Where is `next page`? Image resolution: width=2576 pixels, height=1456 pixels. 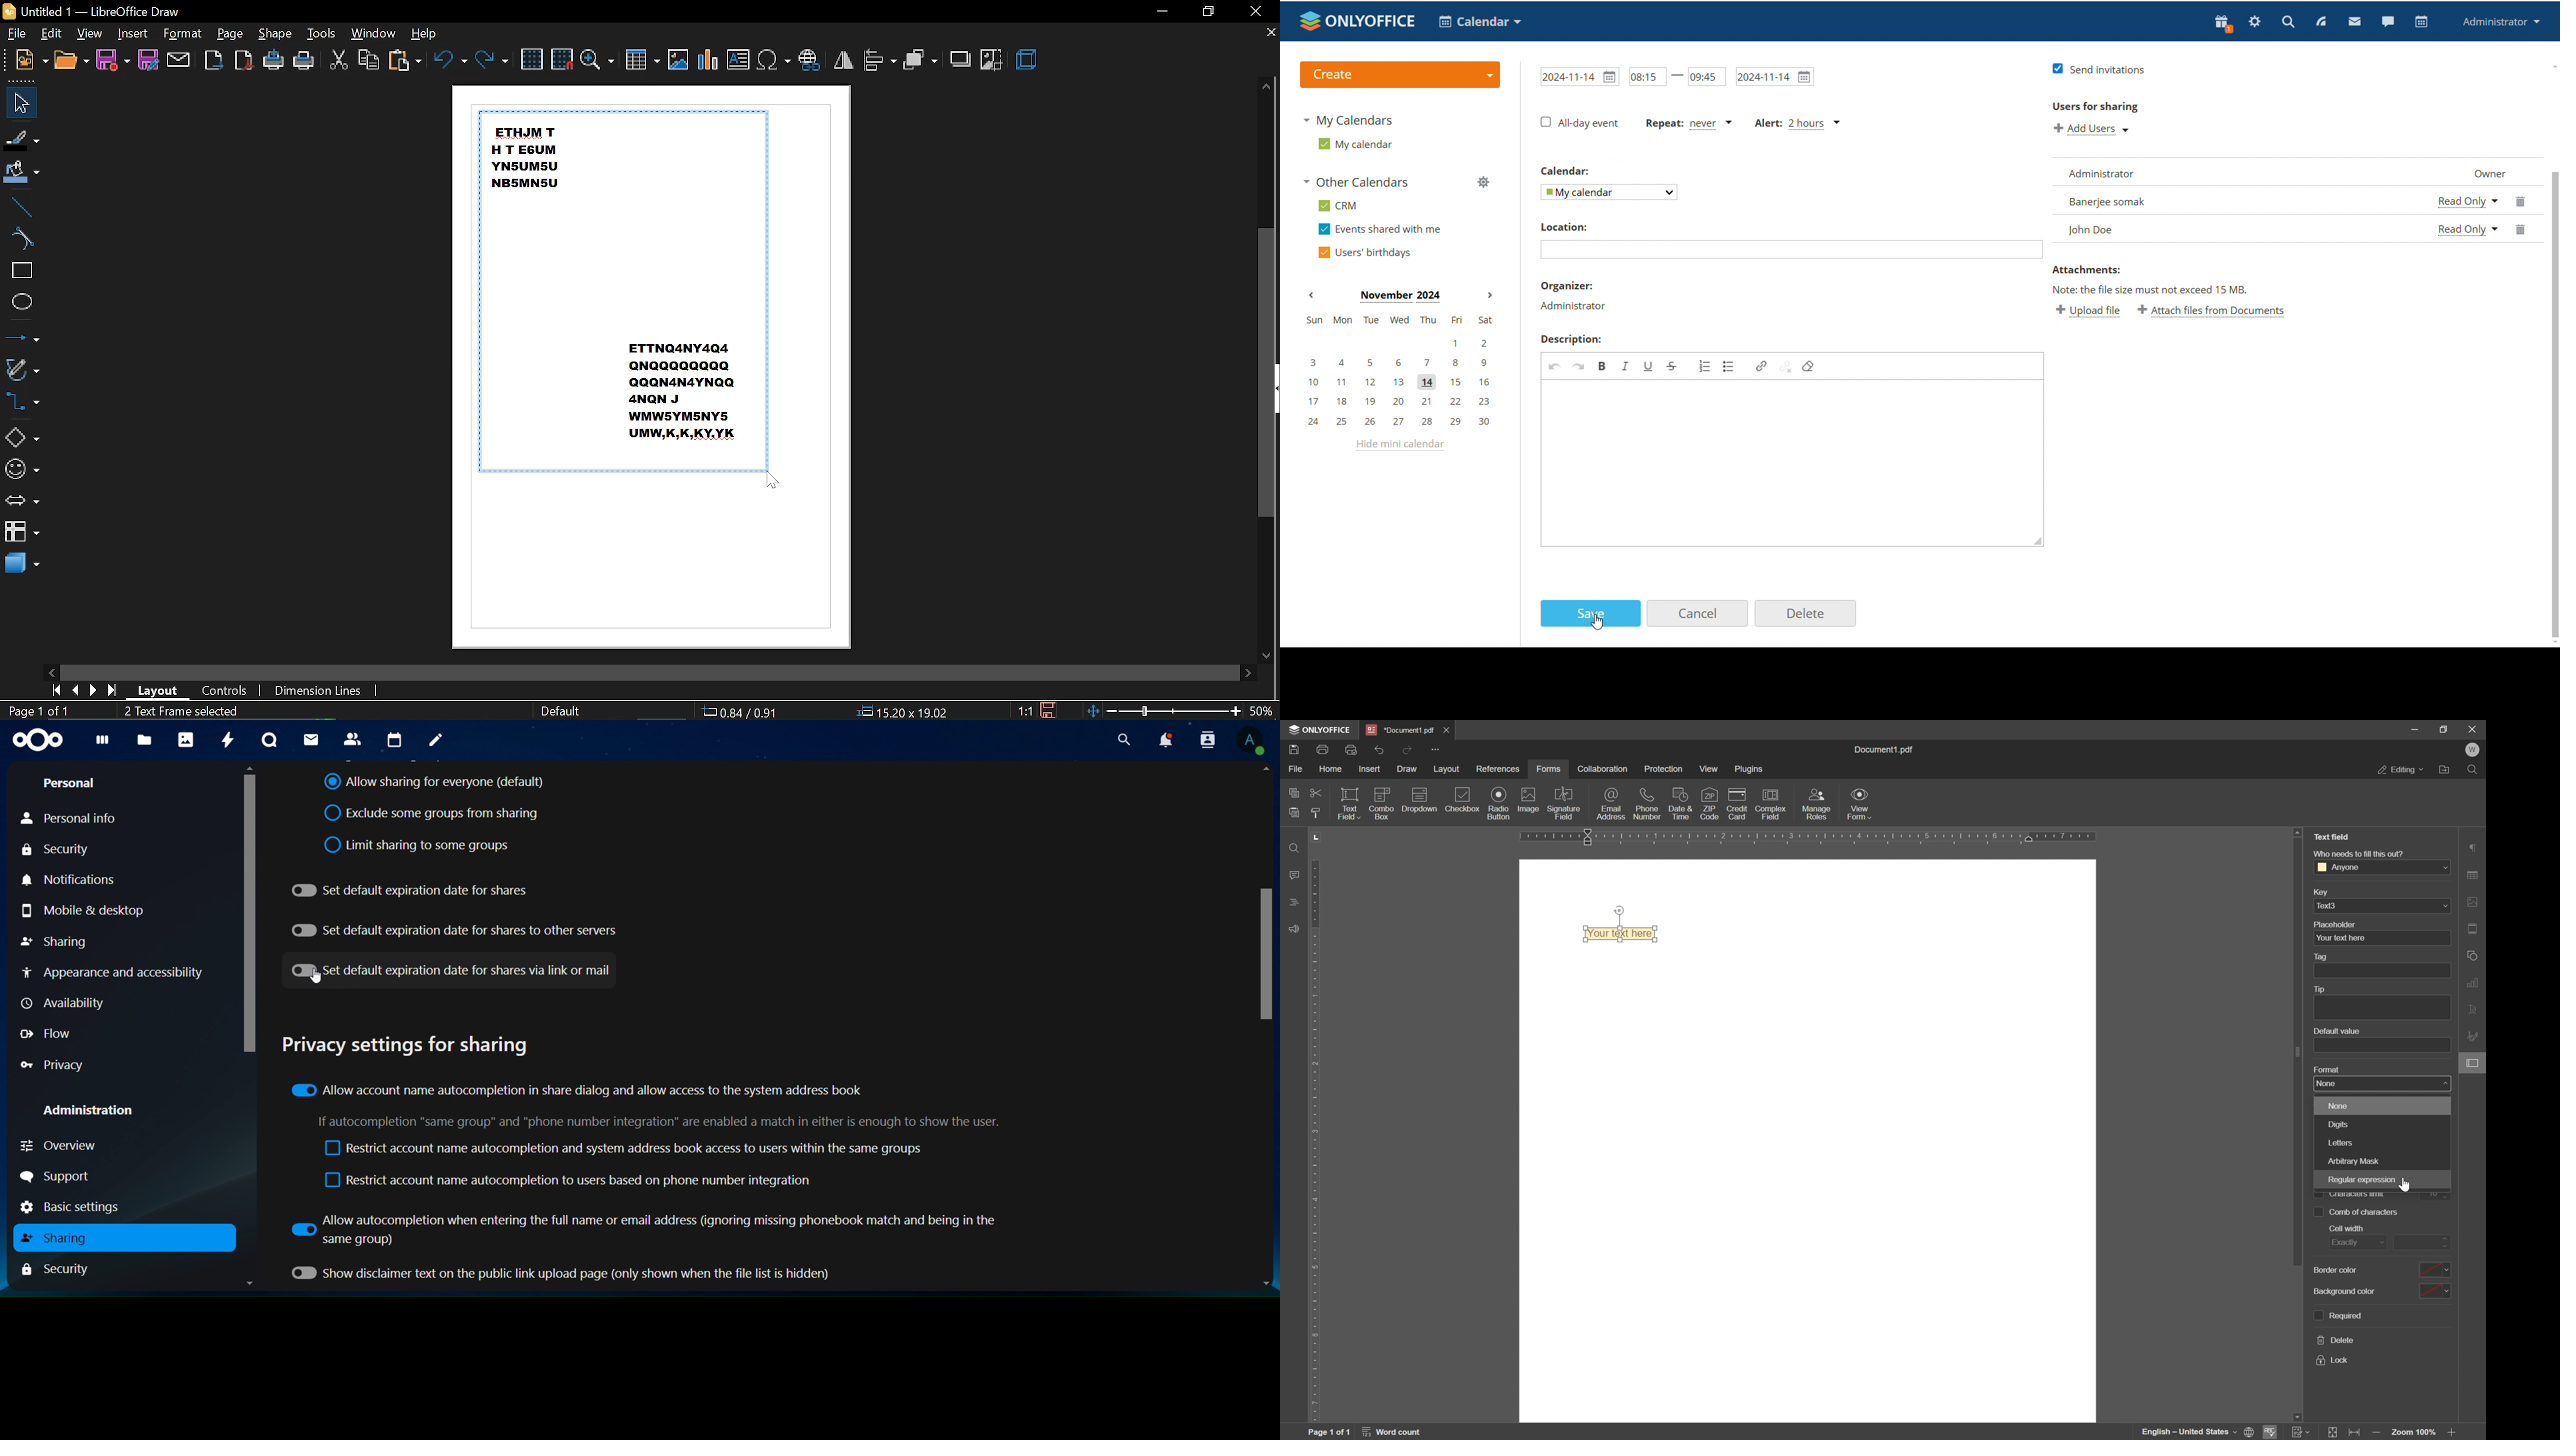 next page is located at coordinates (96, 690).